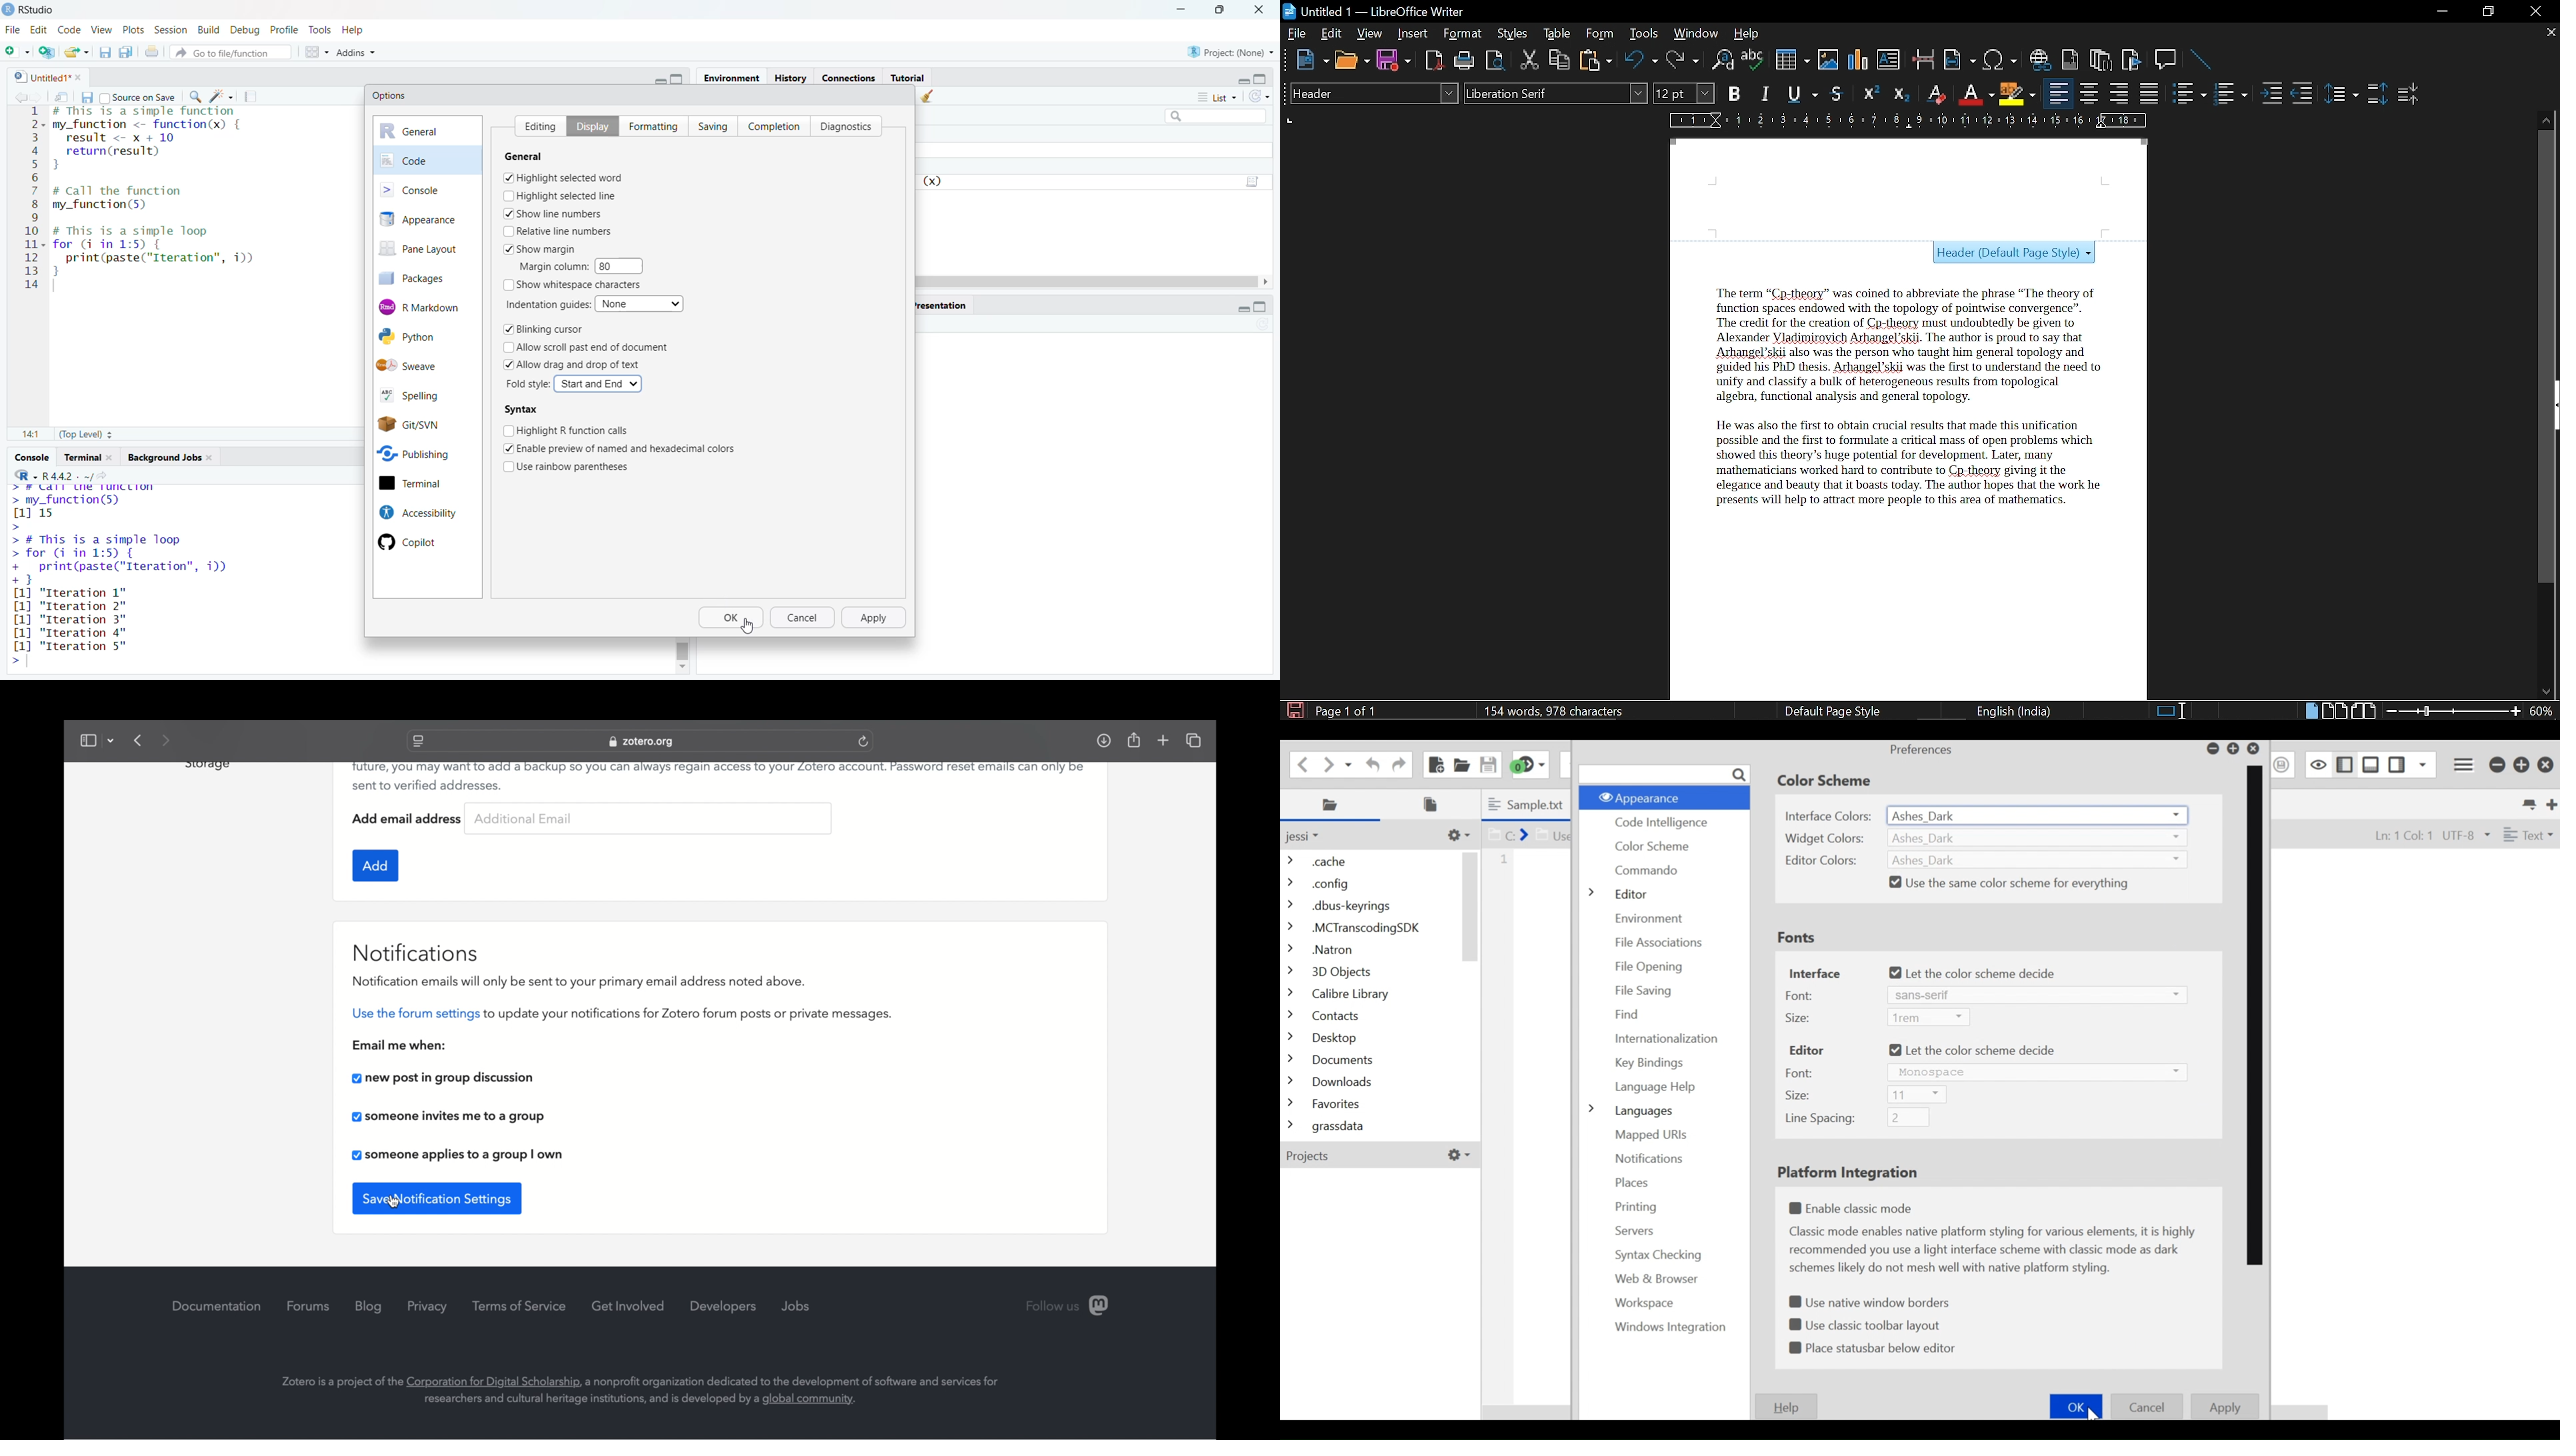 The image size is (2576, 1456). I want to click on maximize, so click(1220, 9).